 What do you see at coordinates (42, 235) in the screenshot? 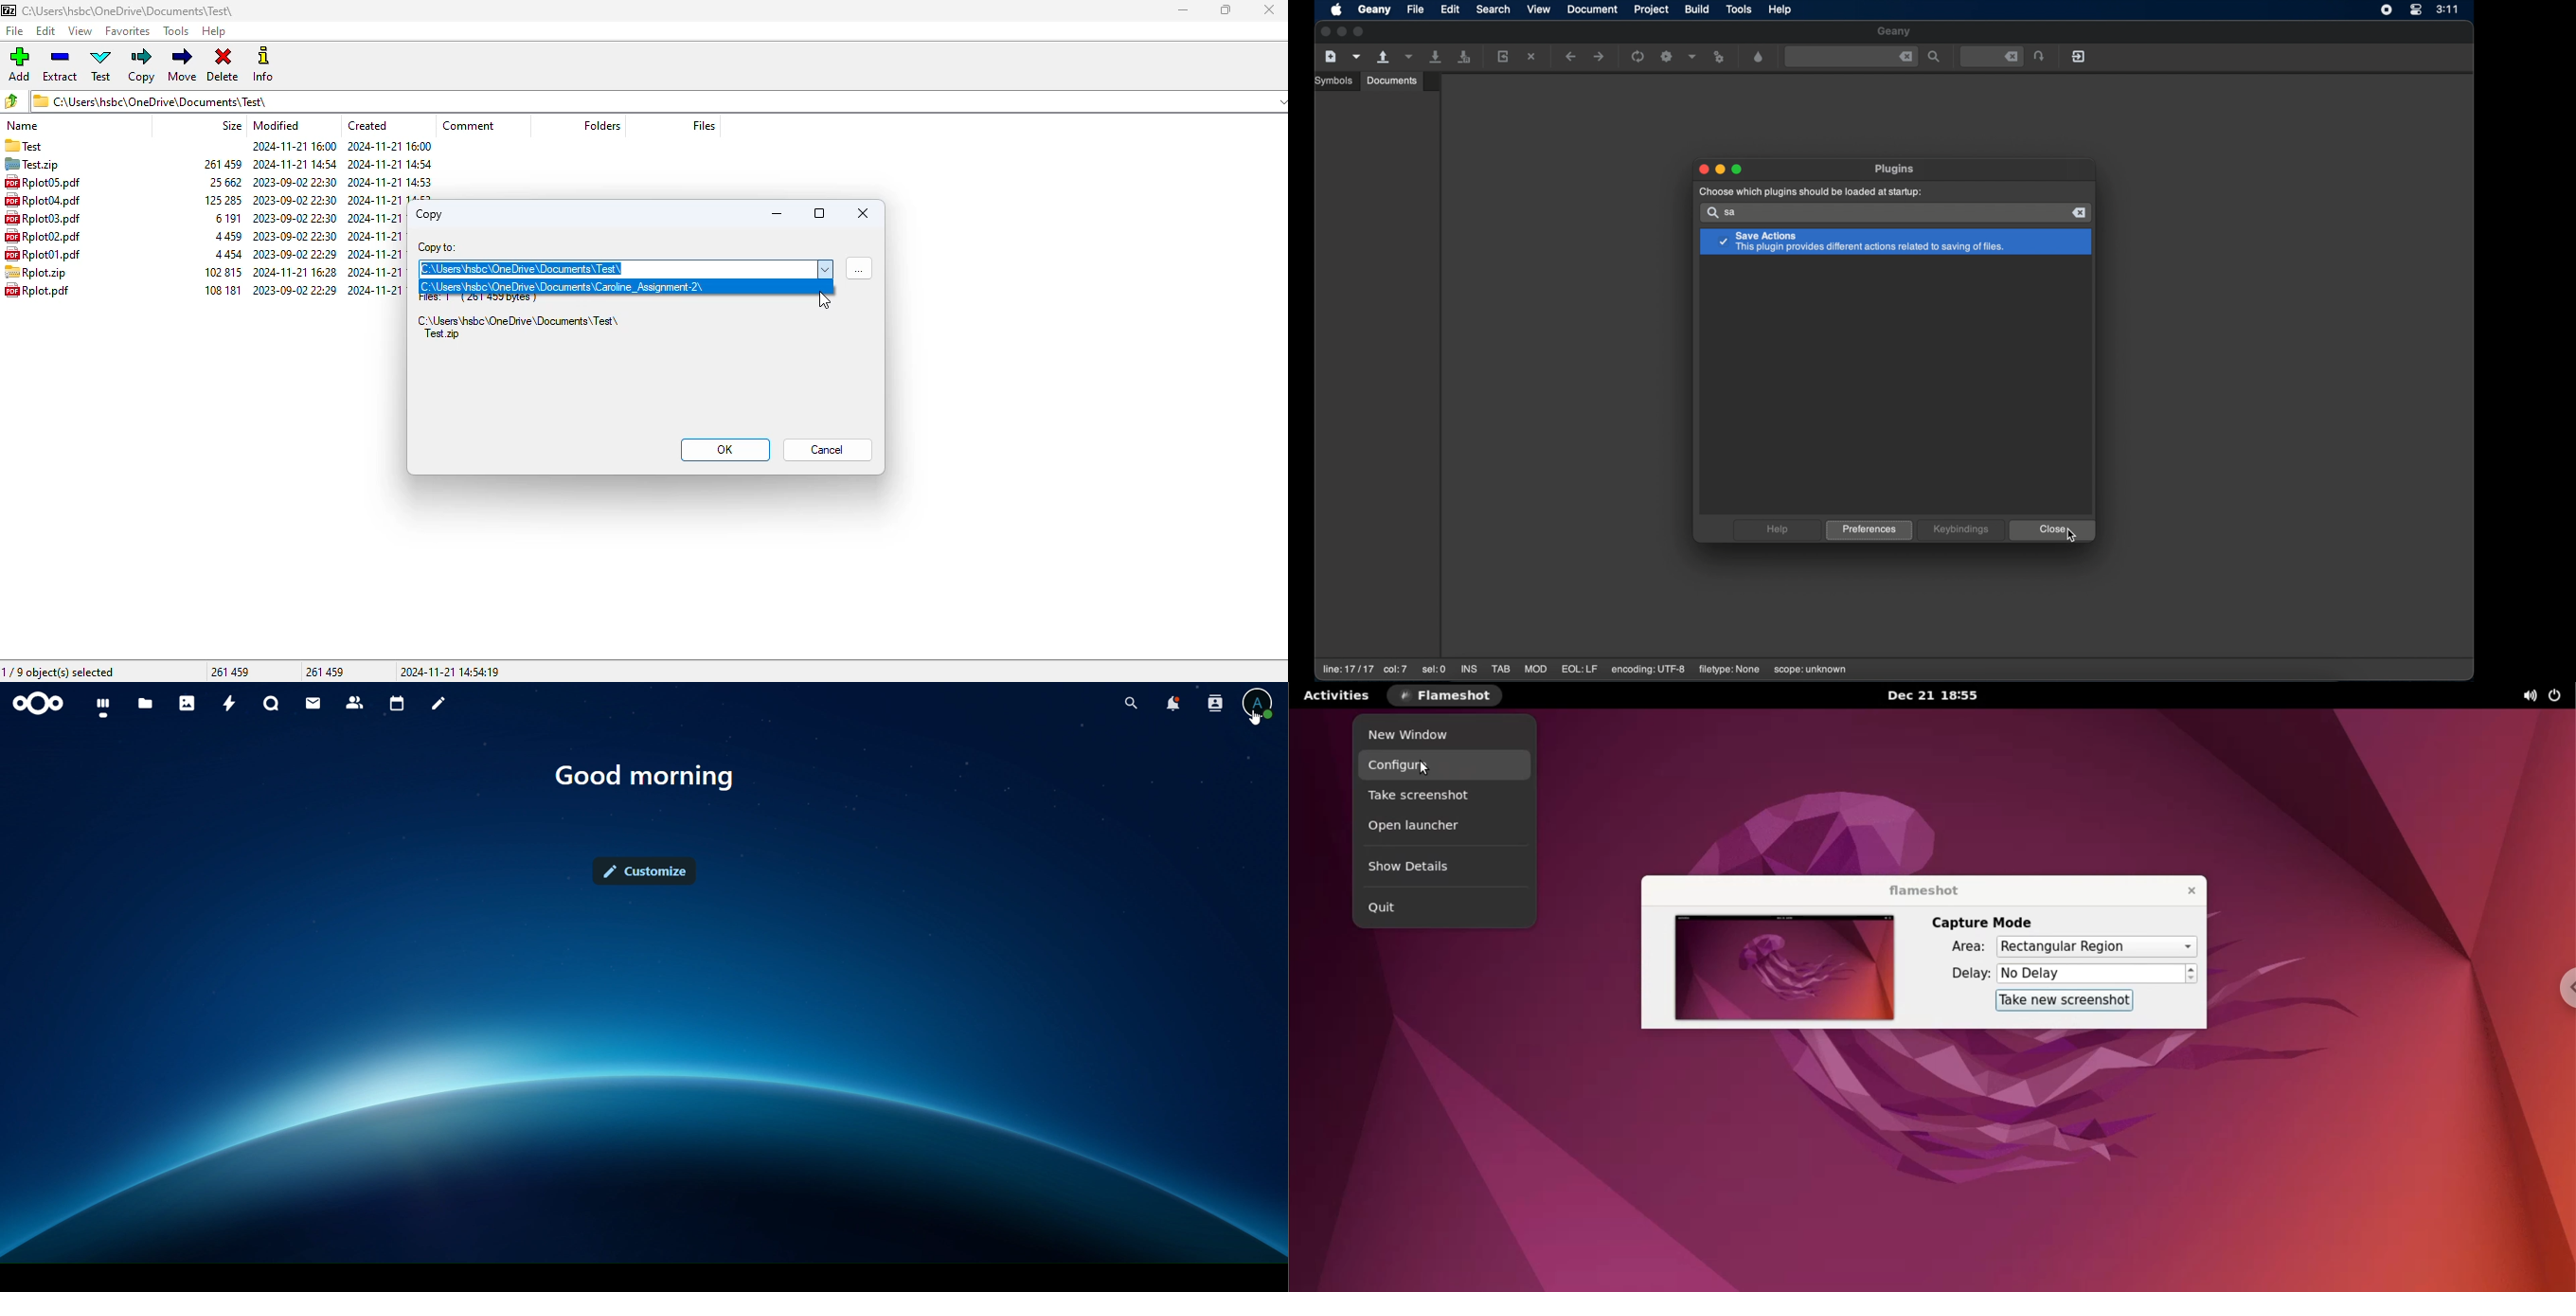
I see `file name` at bounding box center [42, 235].